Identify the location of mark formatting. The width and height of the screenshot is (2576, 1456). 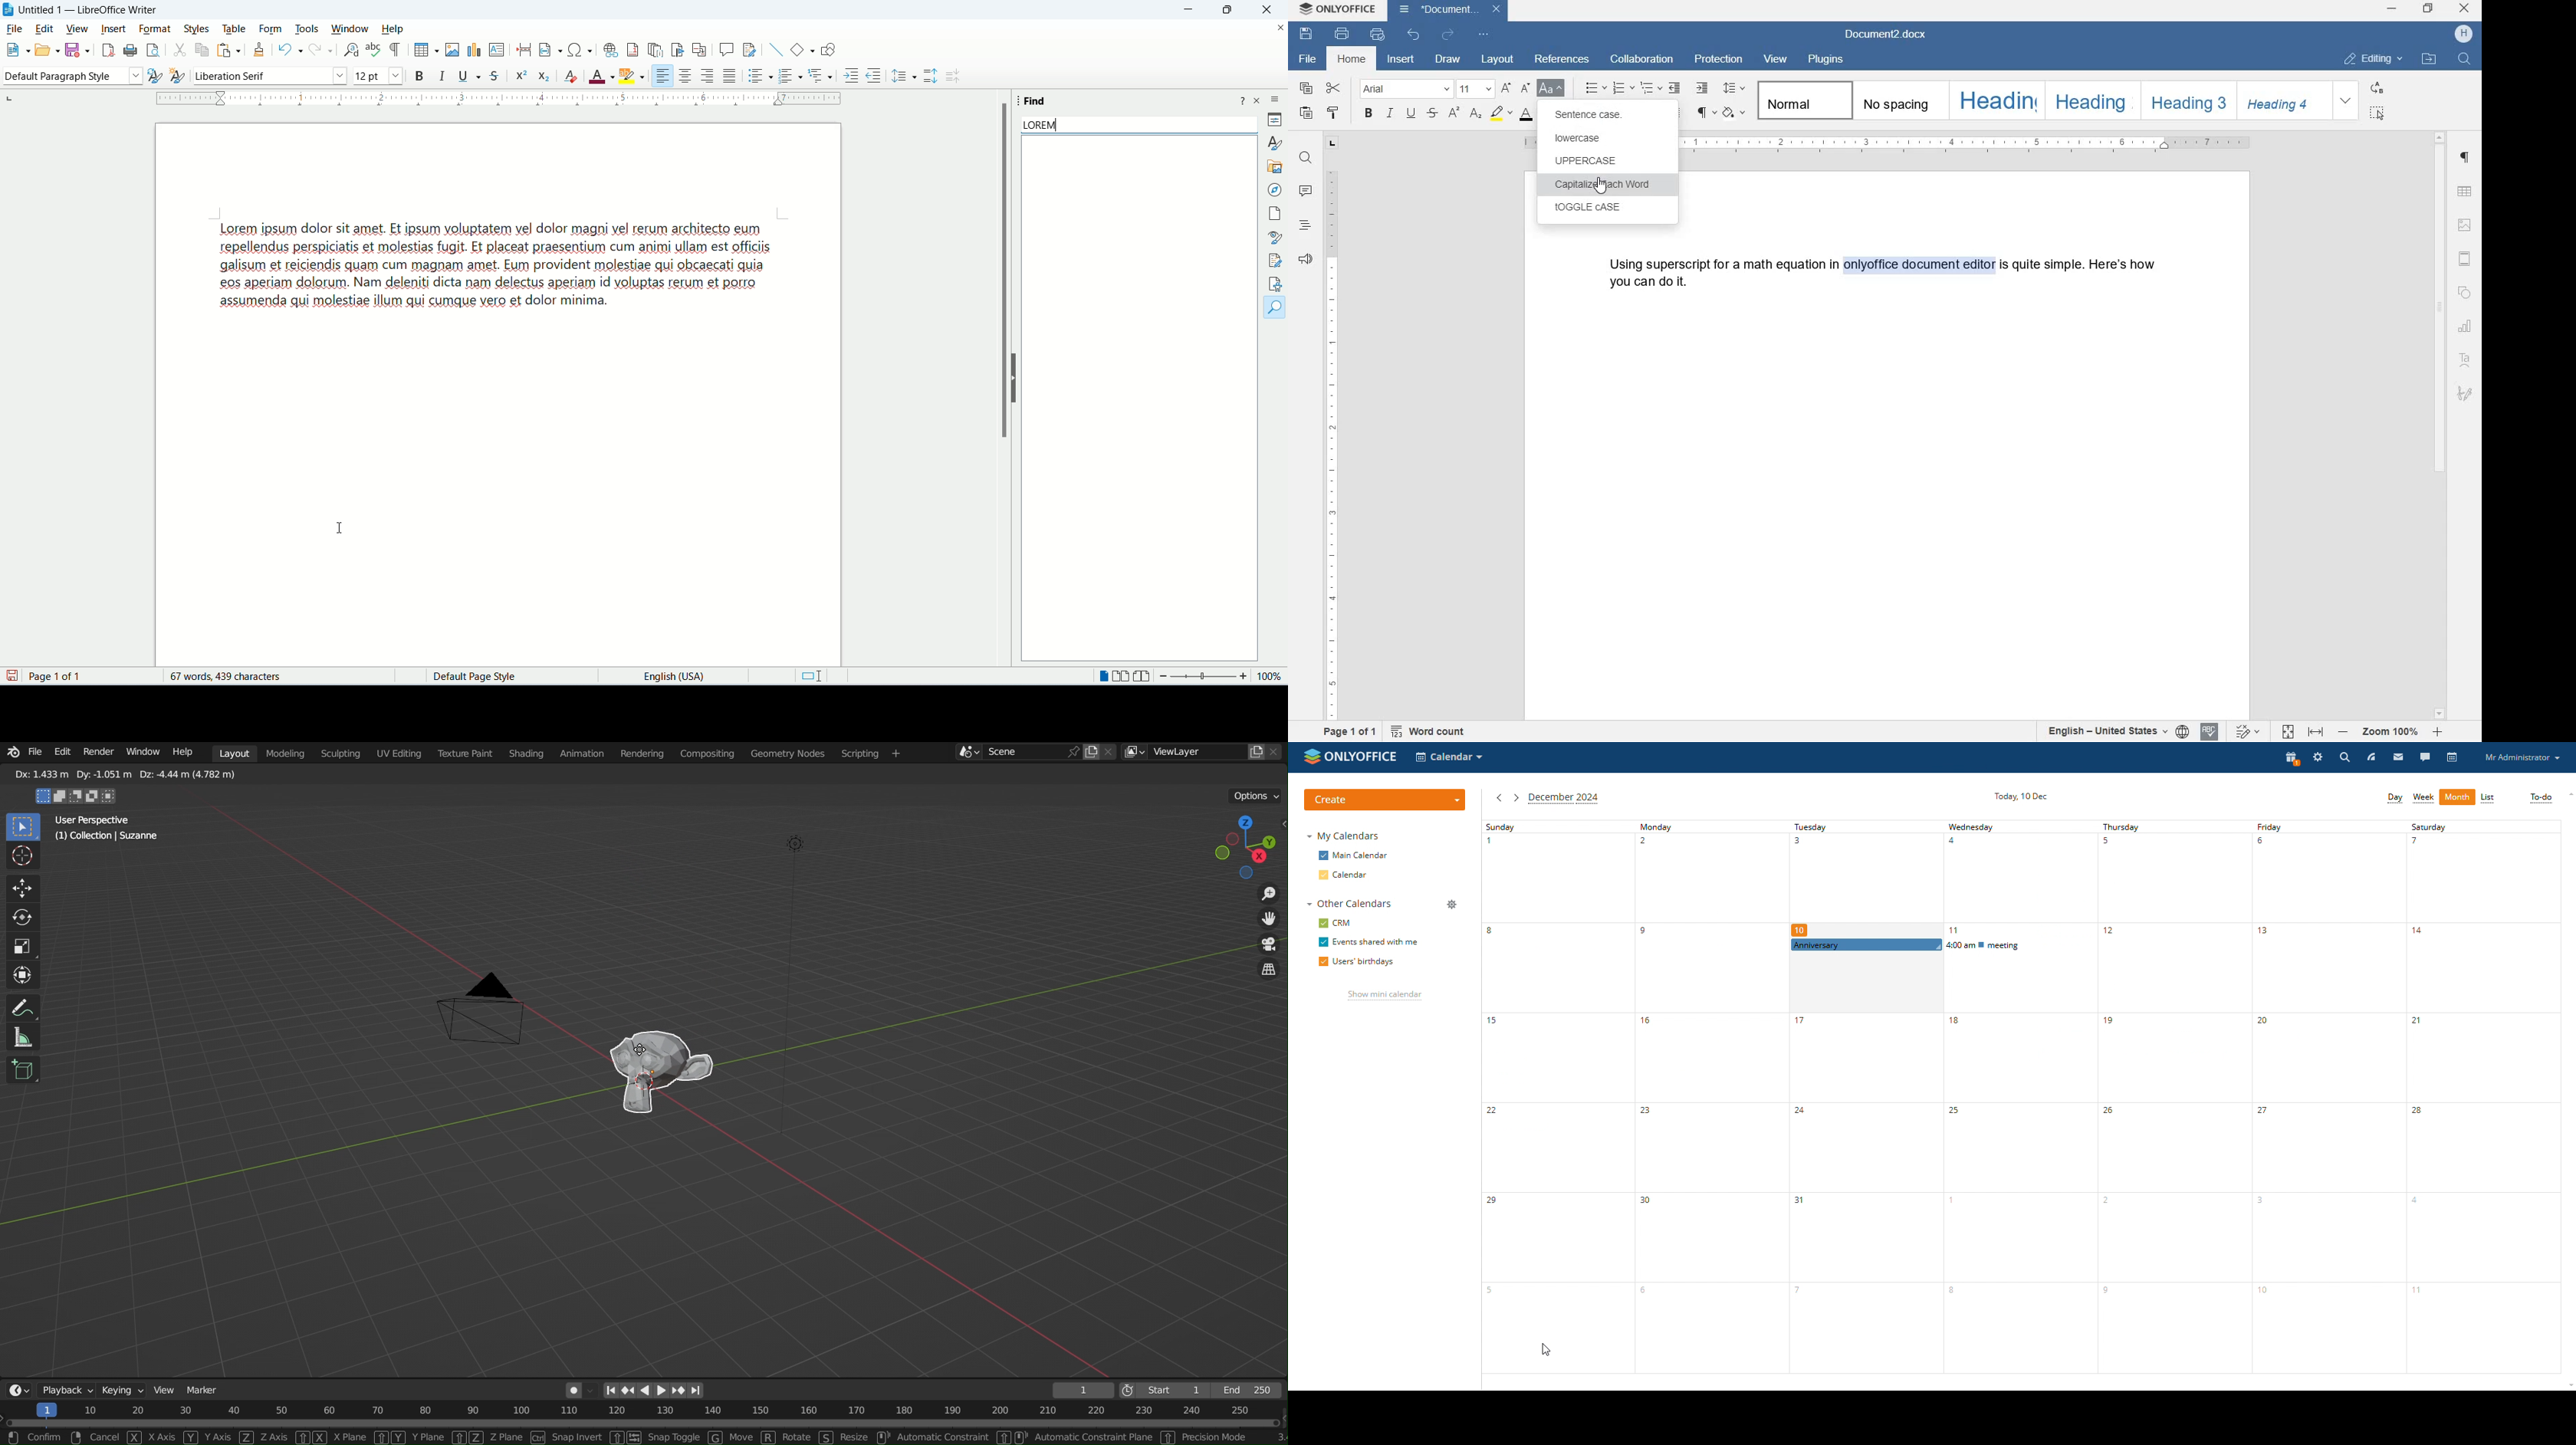
(395, 50).